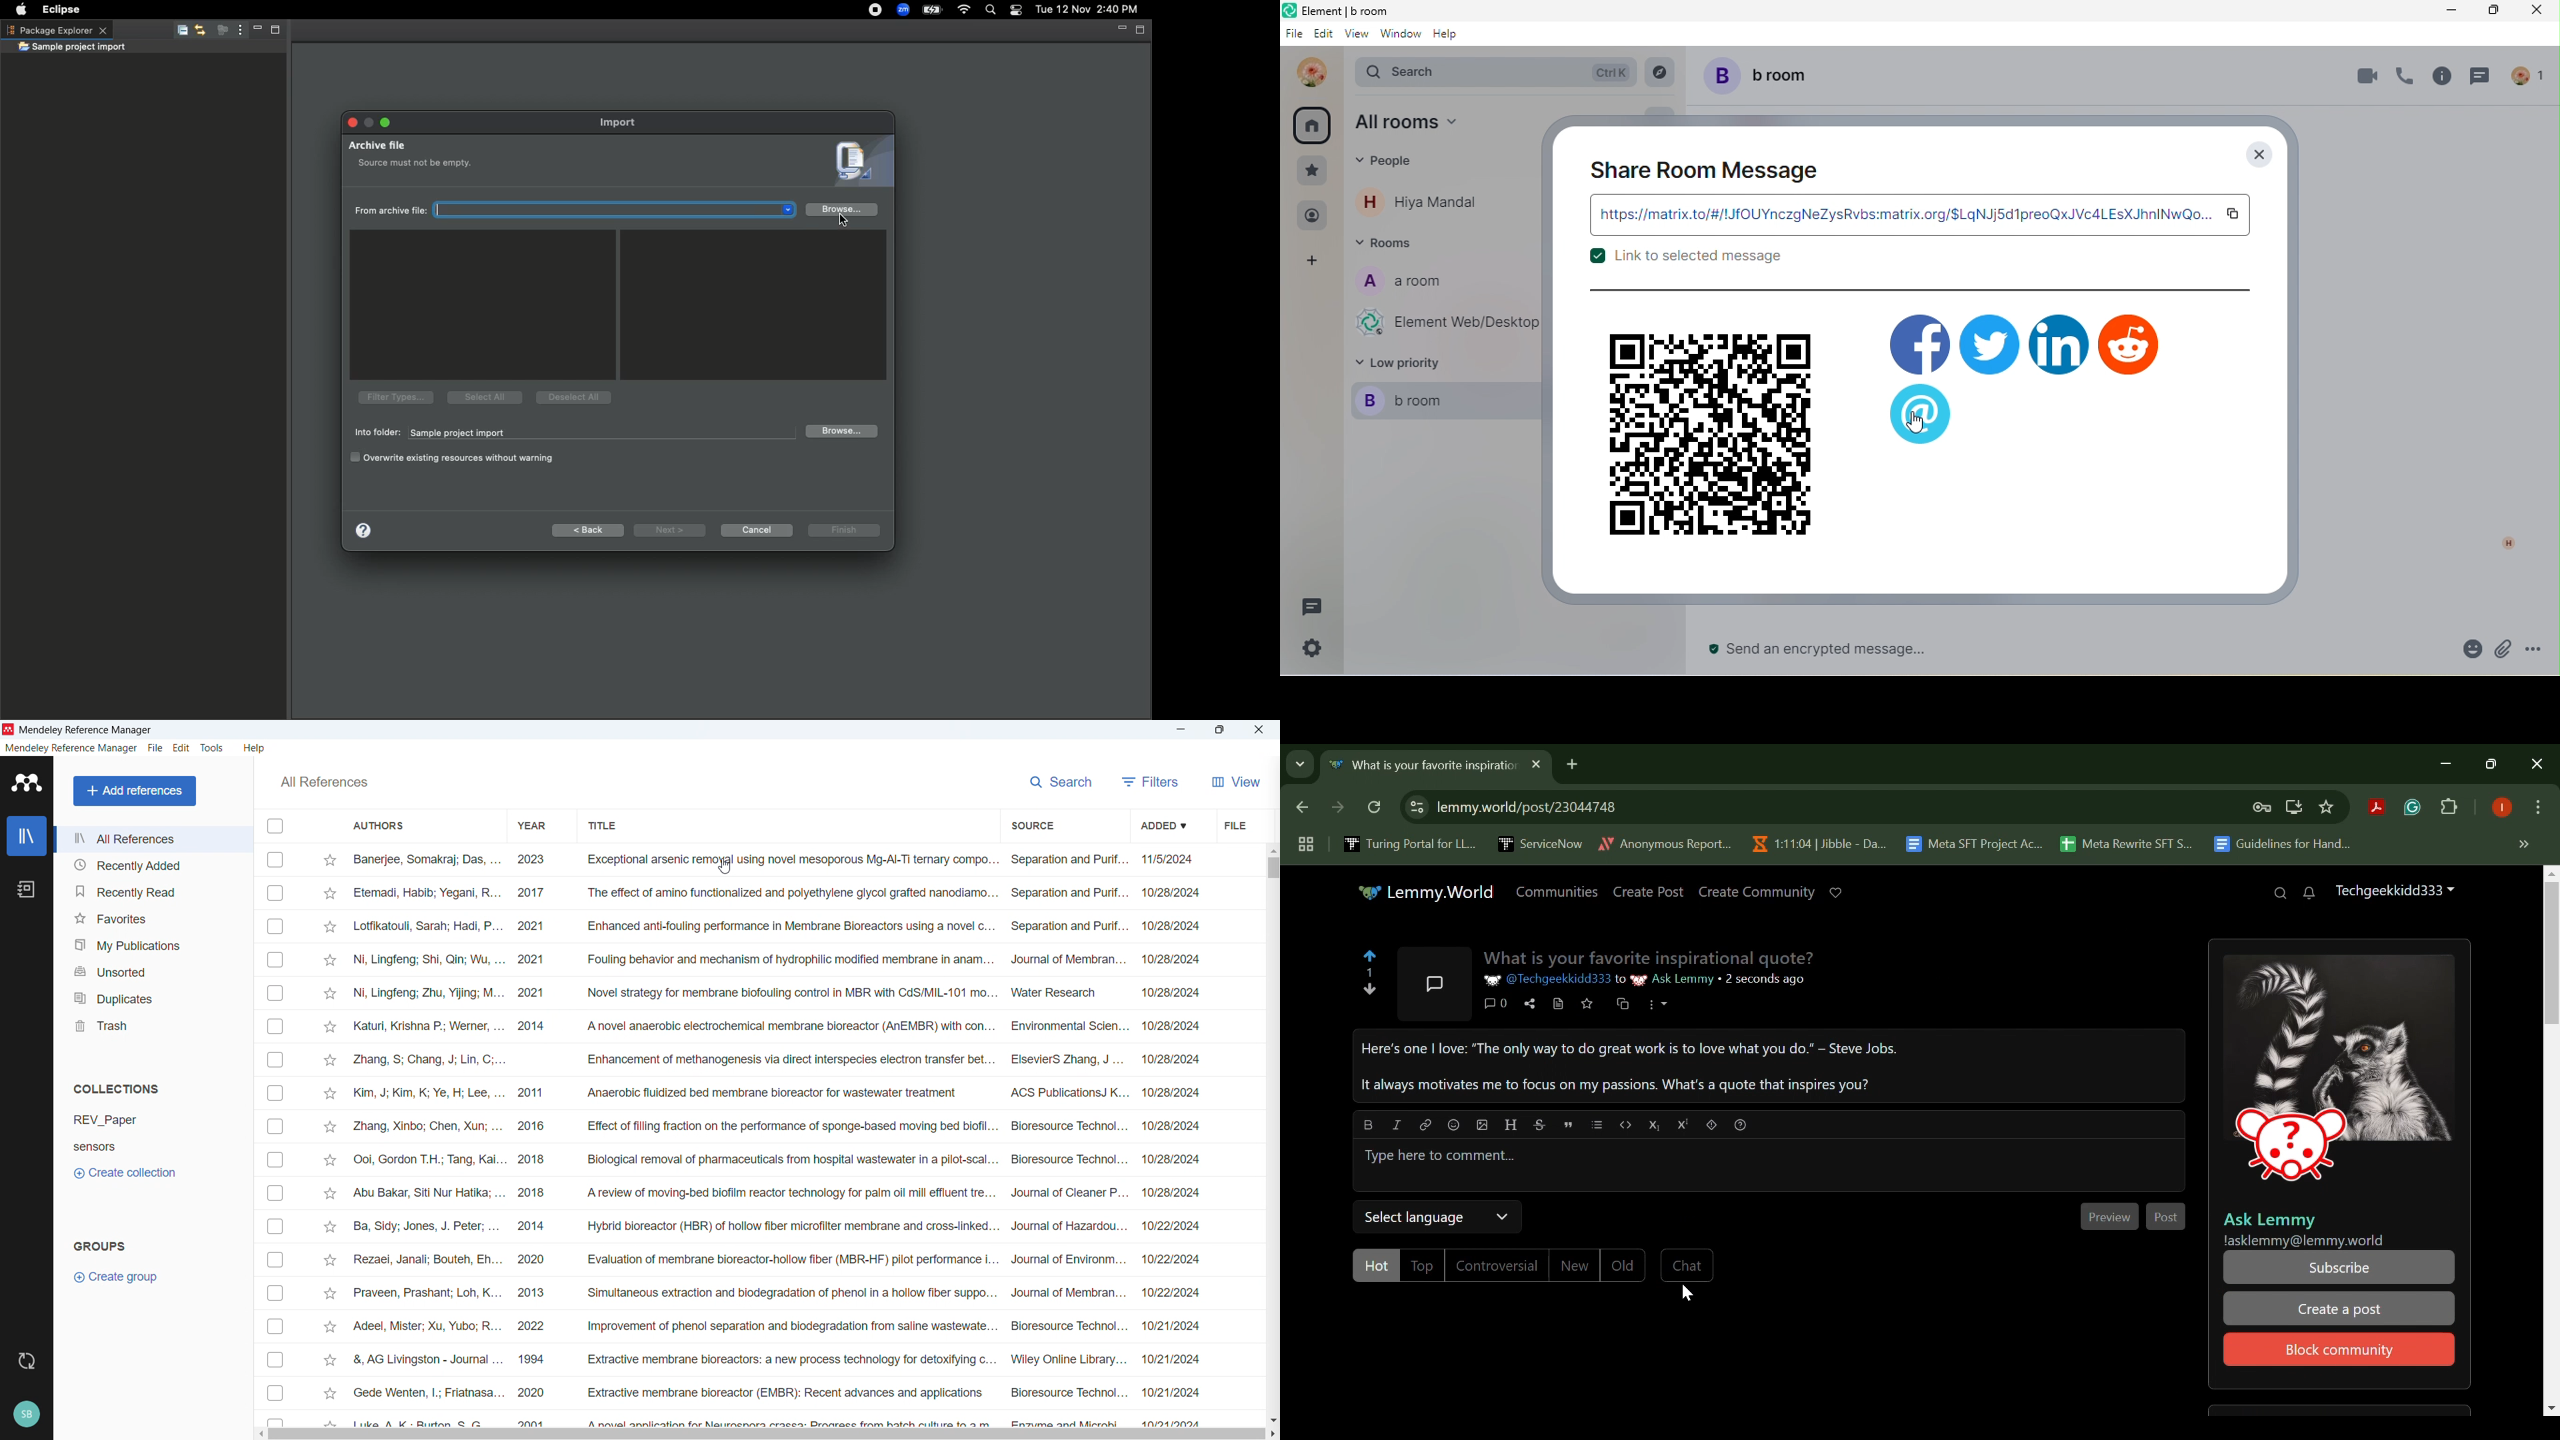  Describe the element at coordinates (727, 869) in the screenshot. I see `cursor ` at that location.